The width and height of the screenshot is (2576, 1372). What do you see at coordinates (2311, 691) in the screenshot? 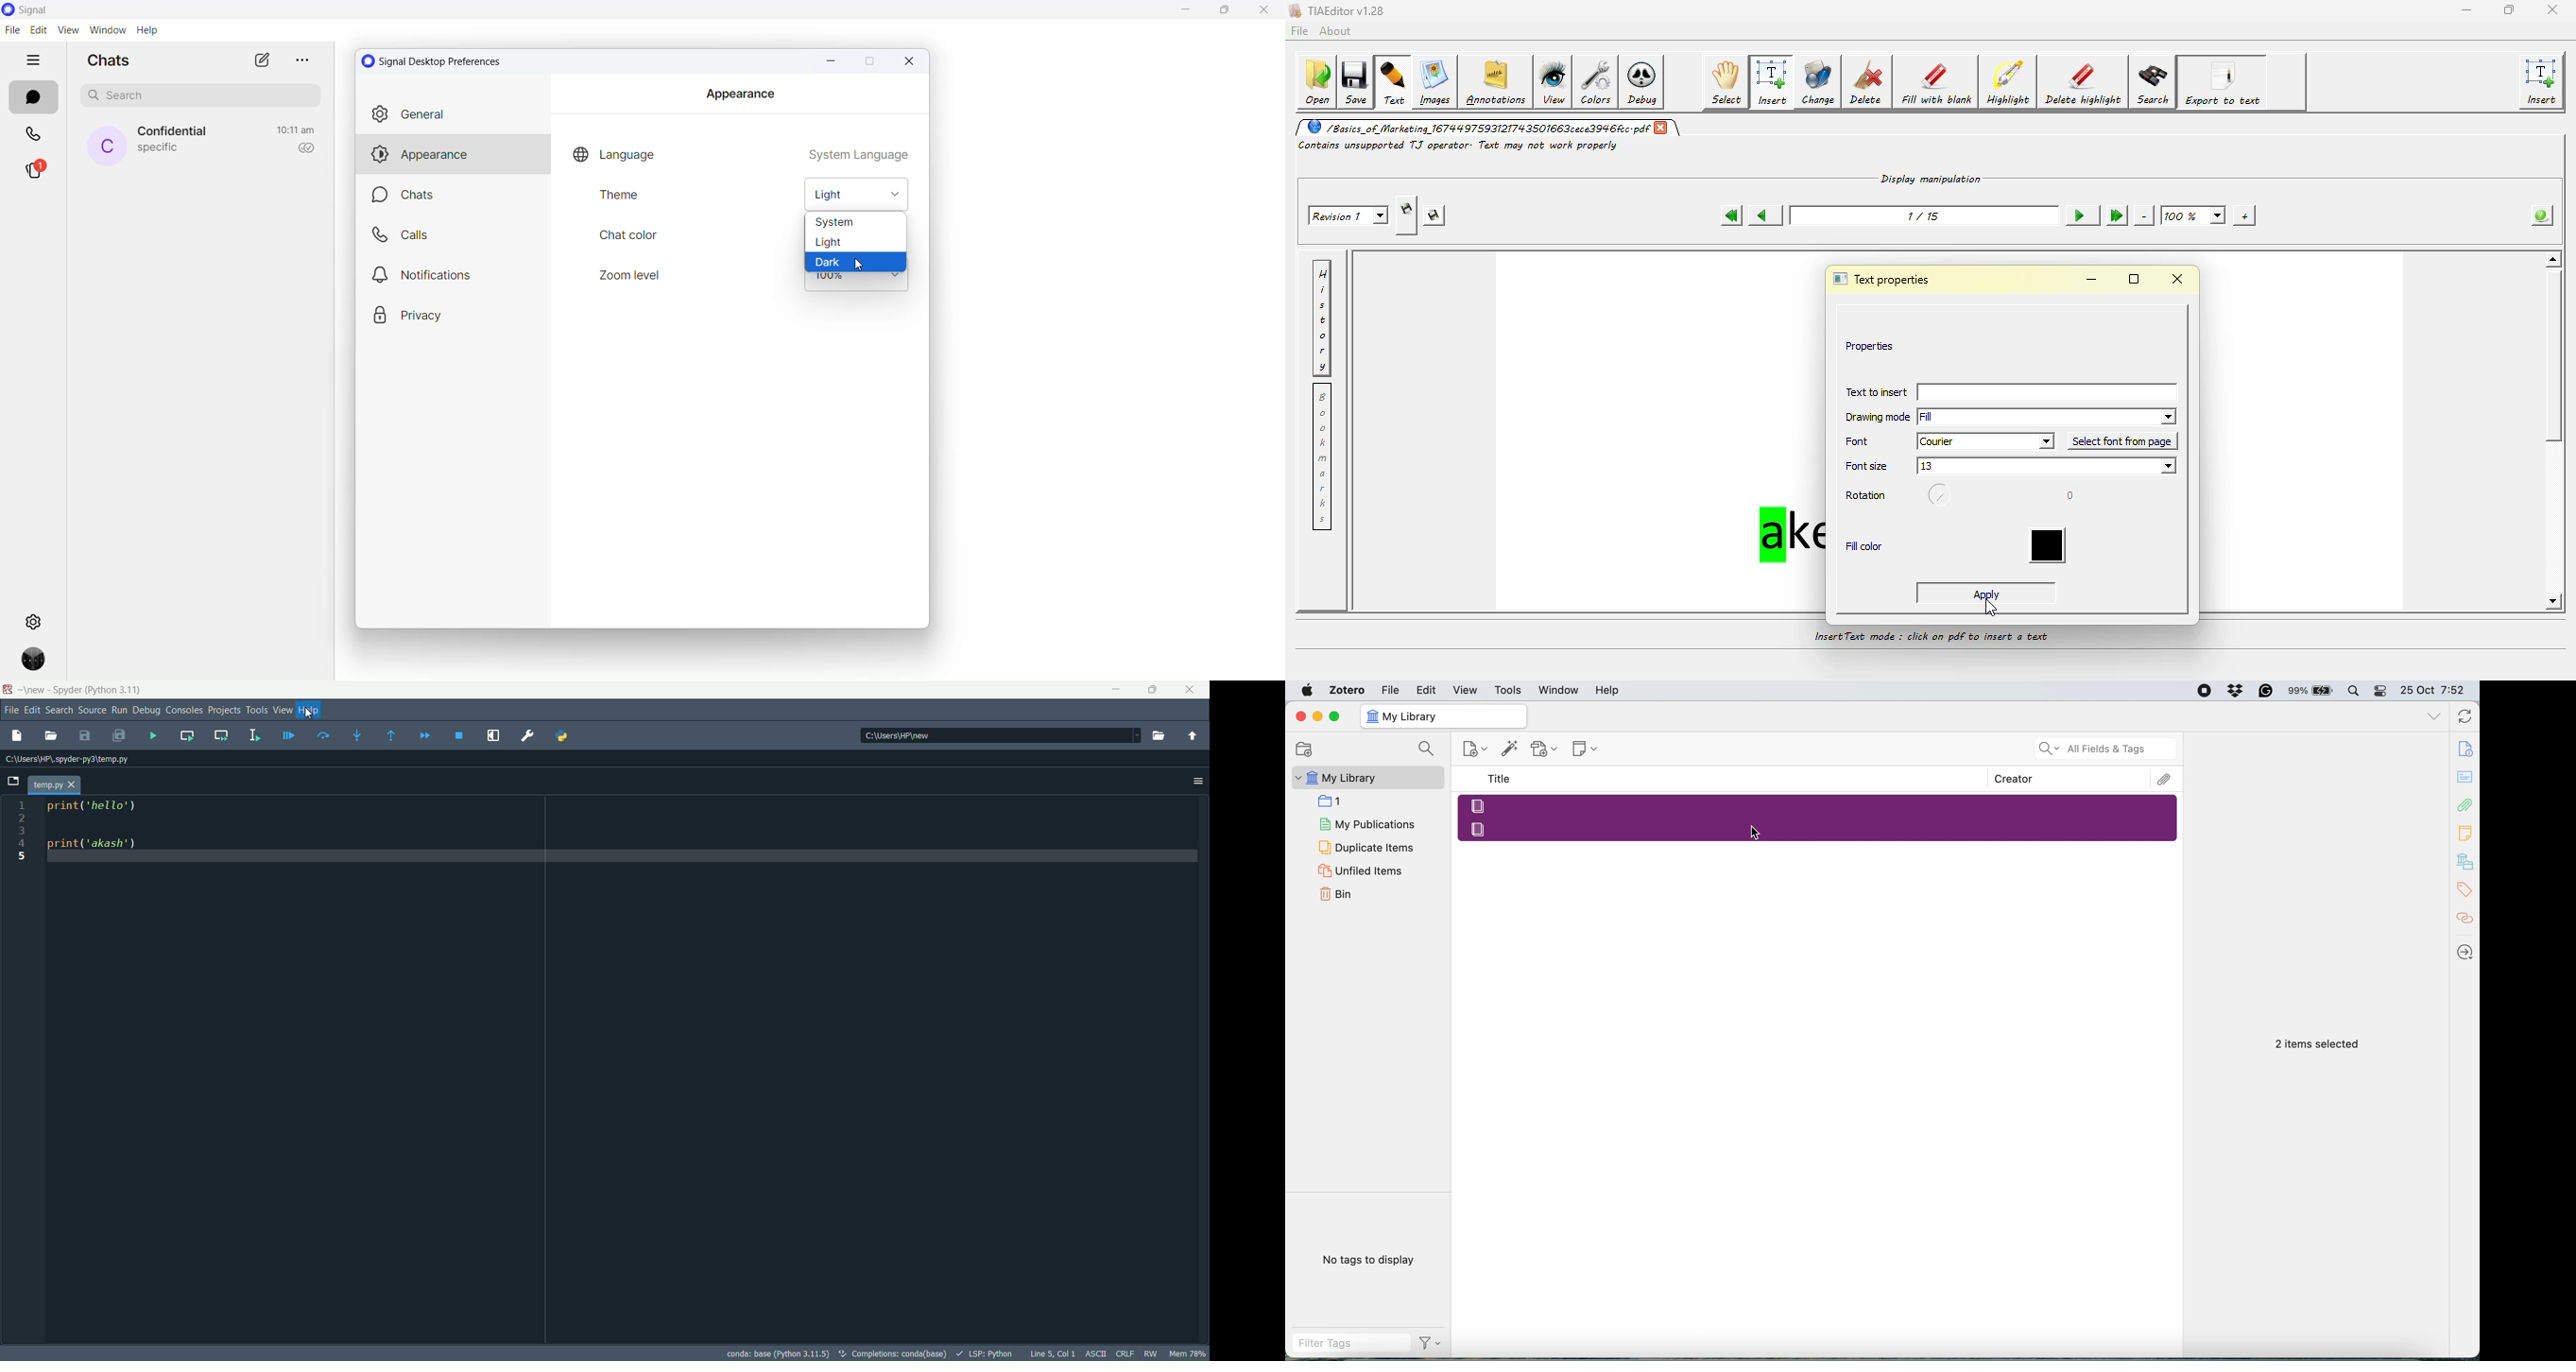
I see `99% Battery` at bounding box center [2311, 691].